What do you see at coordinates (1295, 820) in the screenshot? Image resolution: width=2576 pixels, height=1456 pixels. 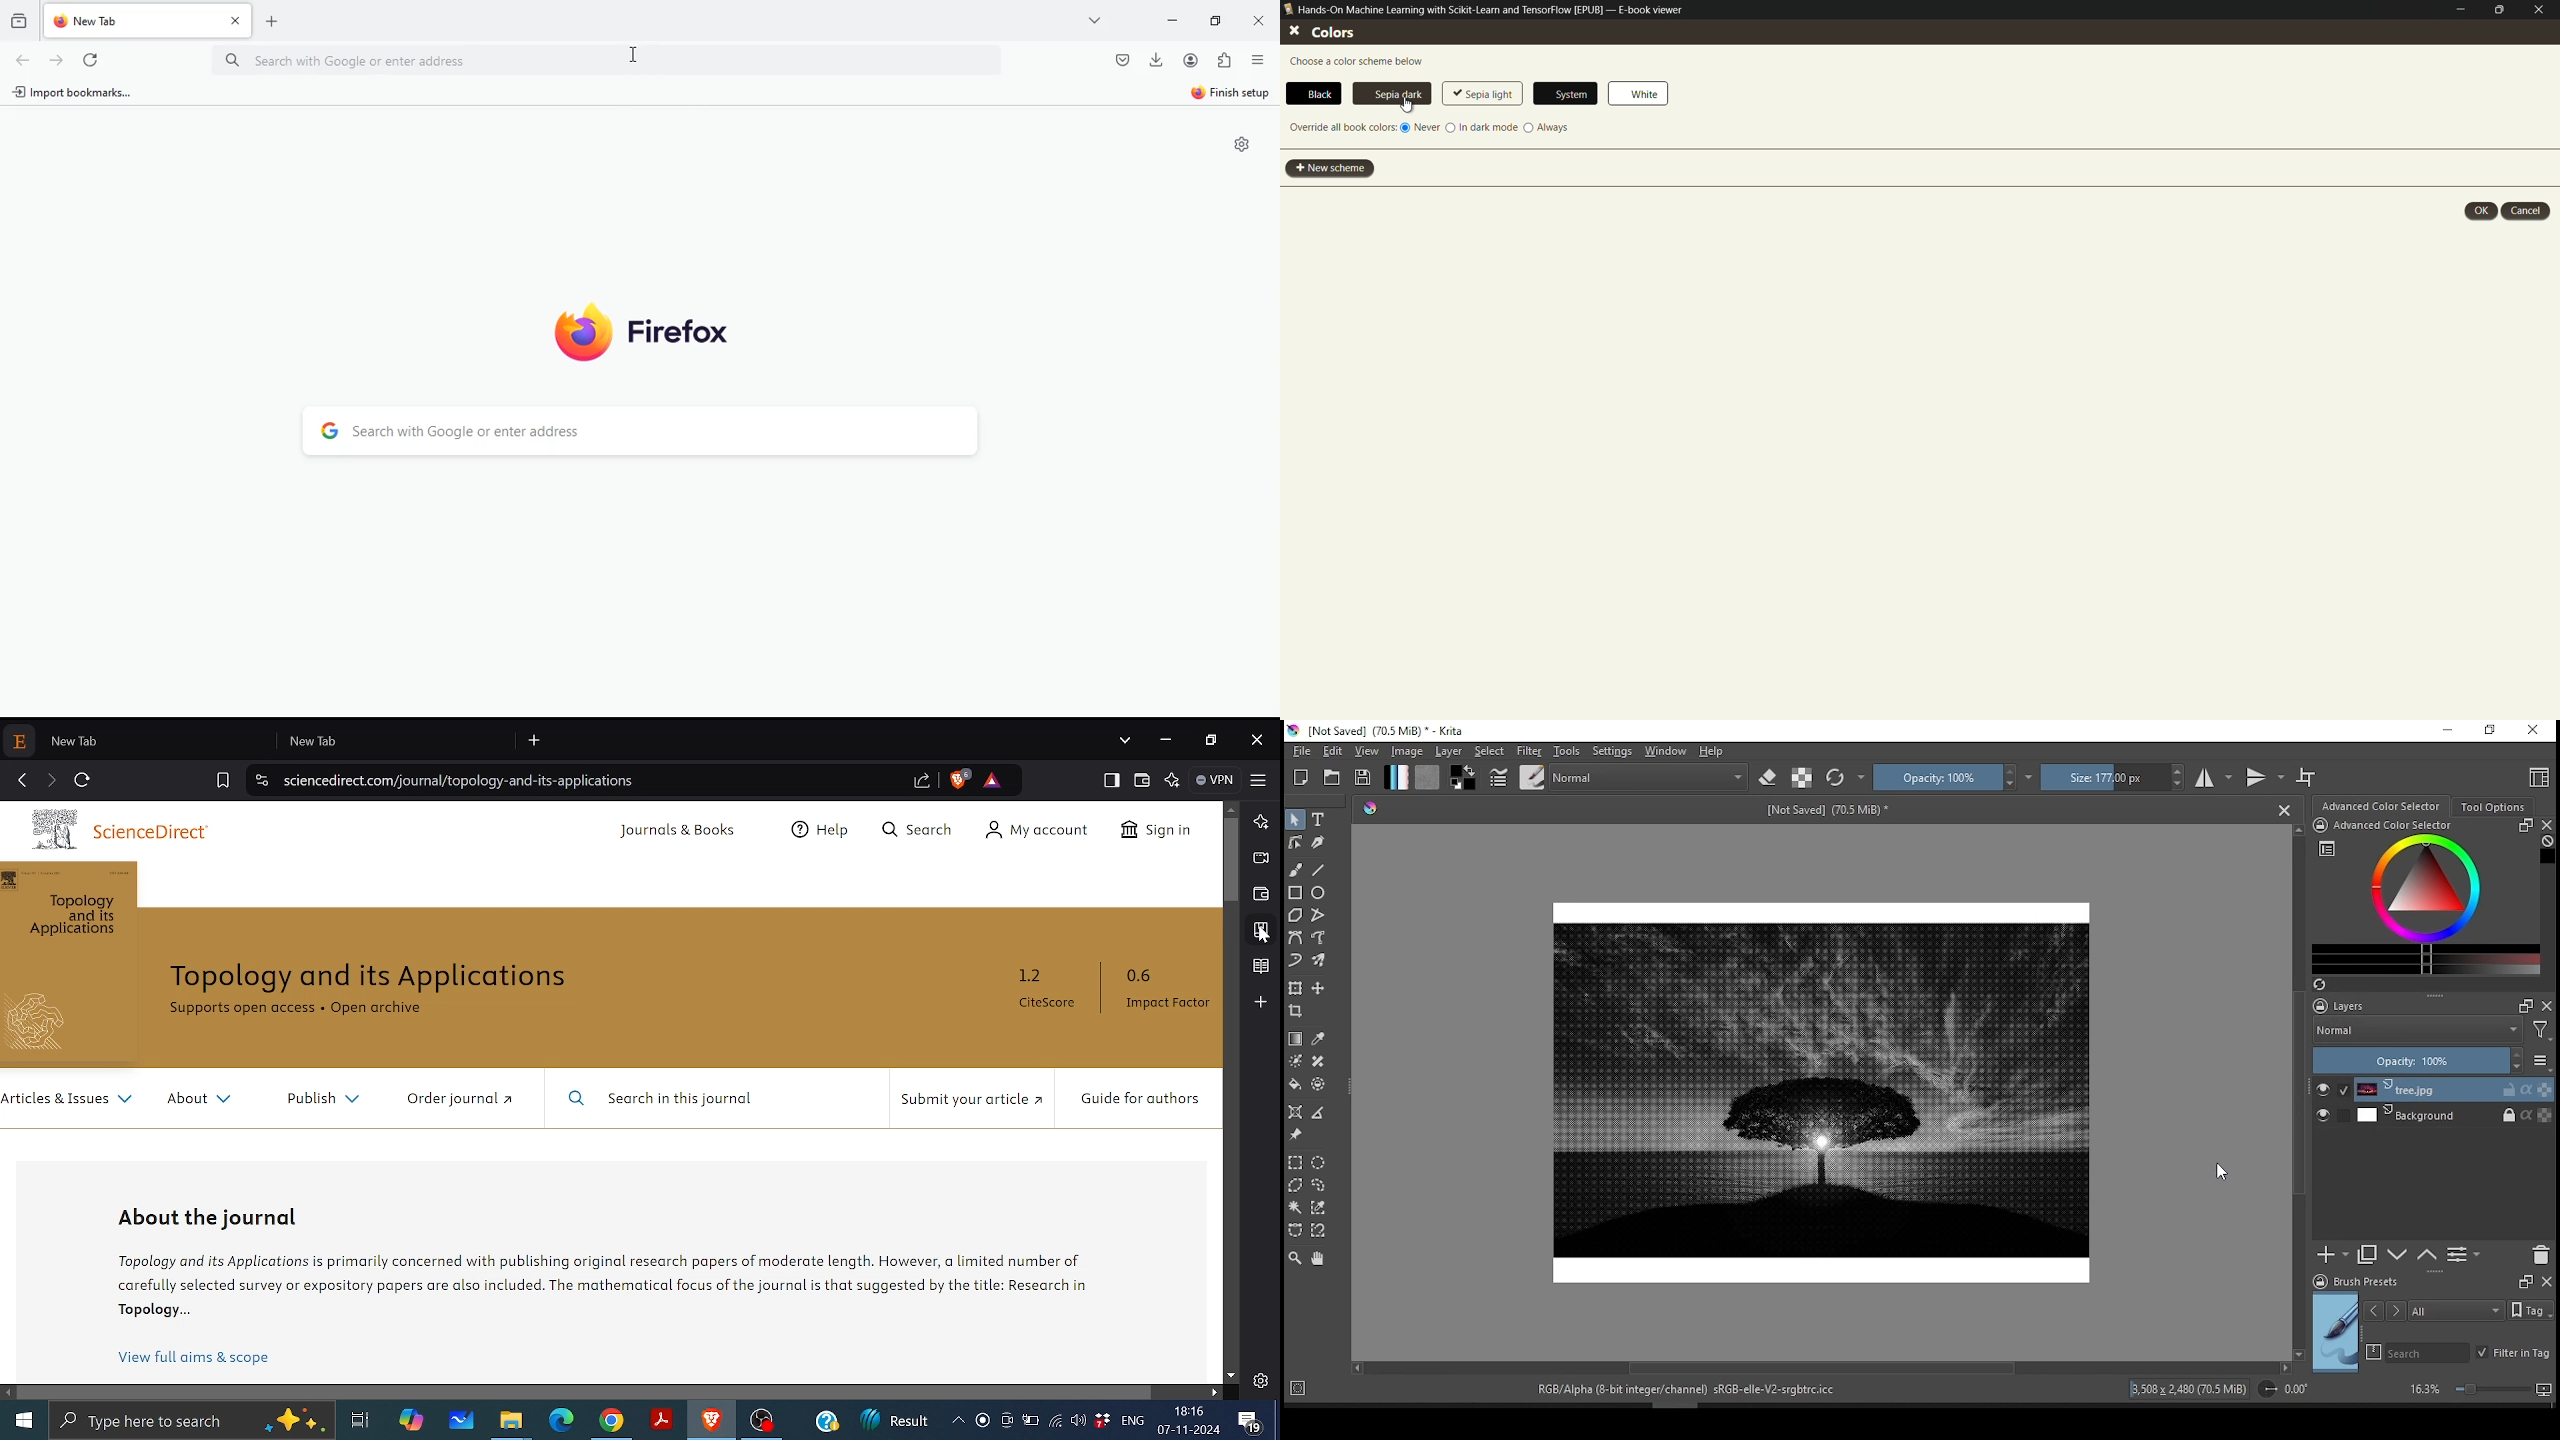 I see `select shapes tool` at bounding box center [1295, 820].